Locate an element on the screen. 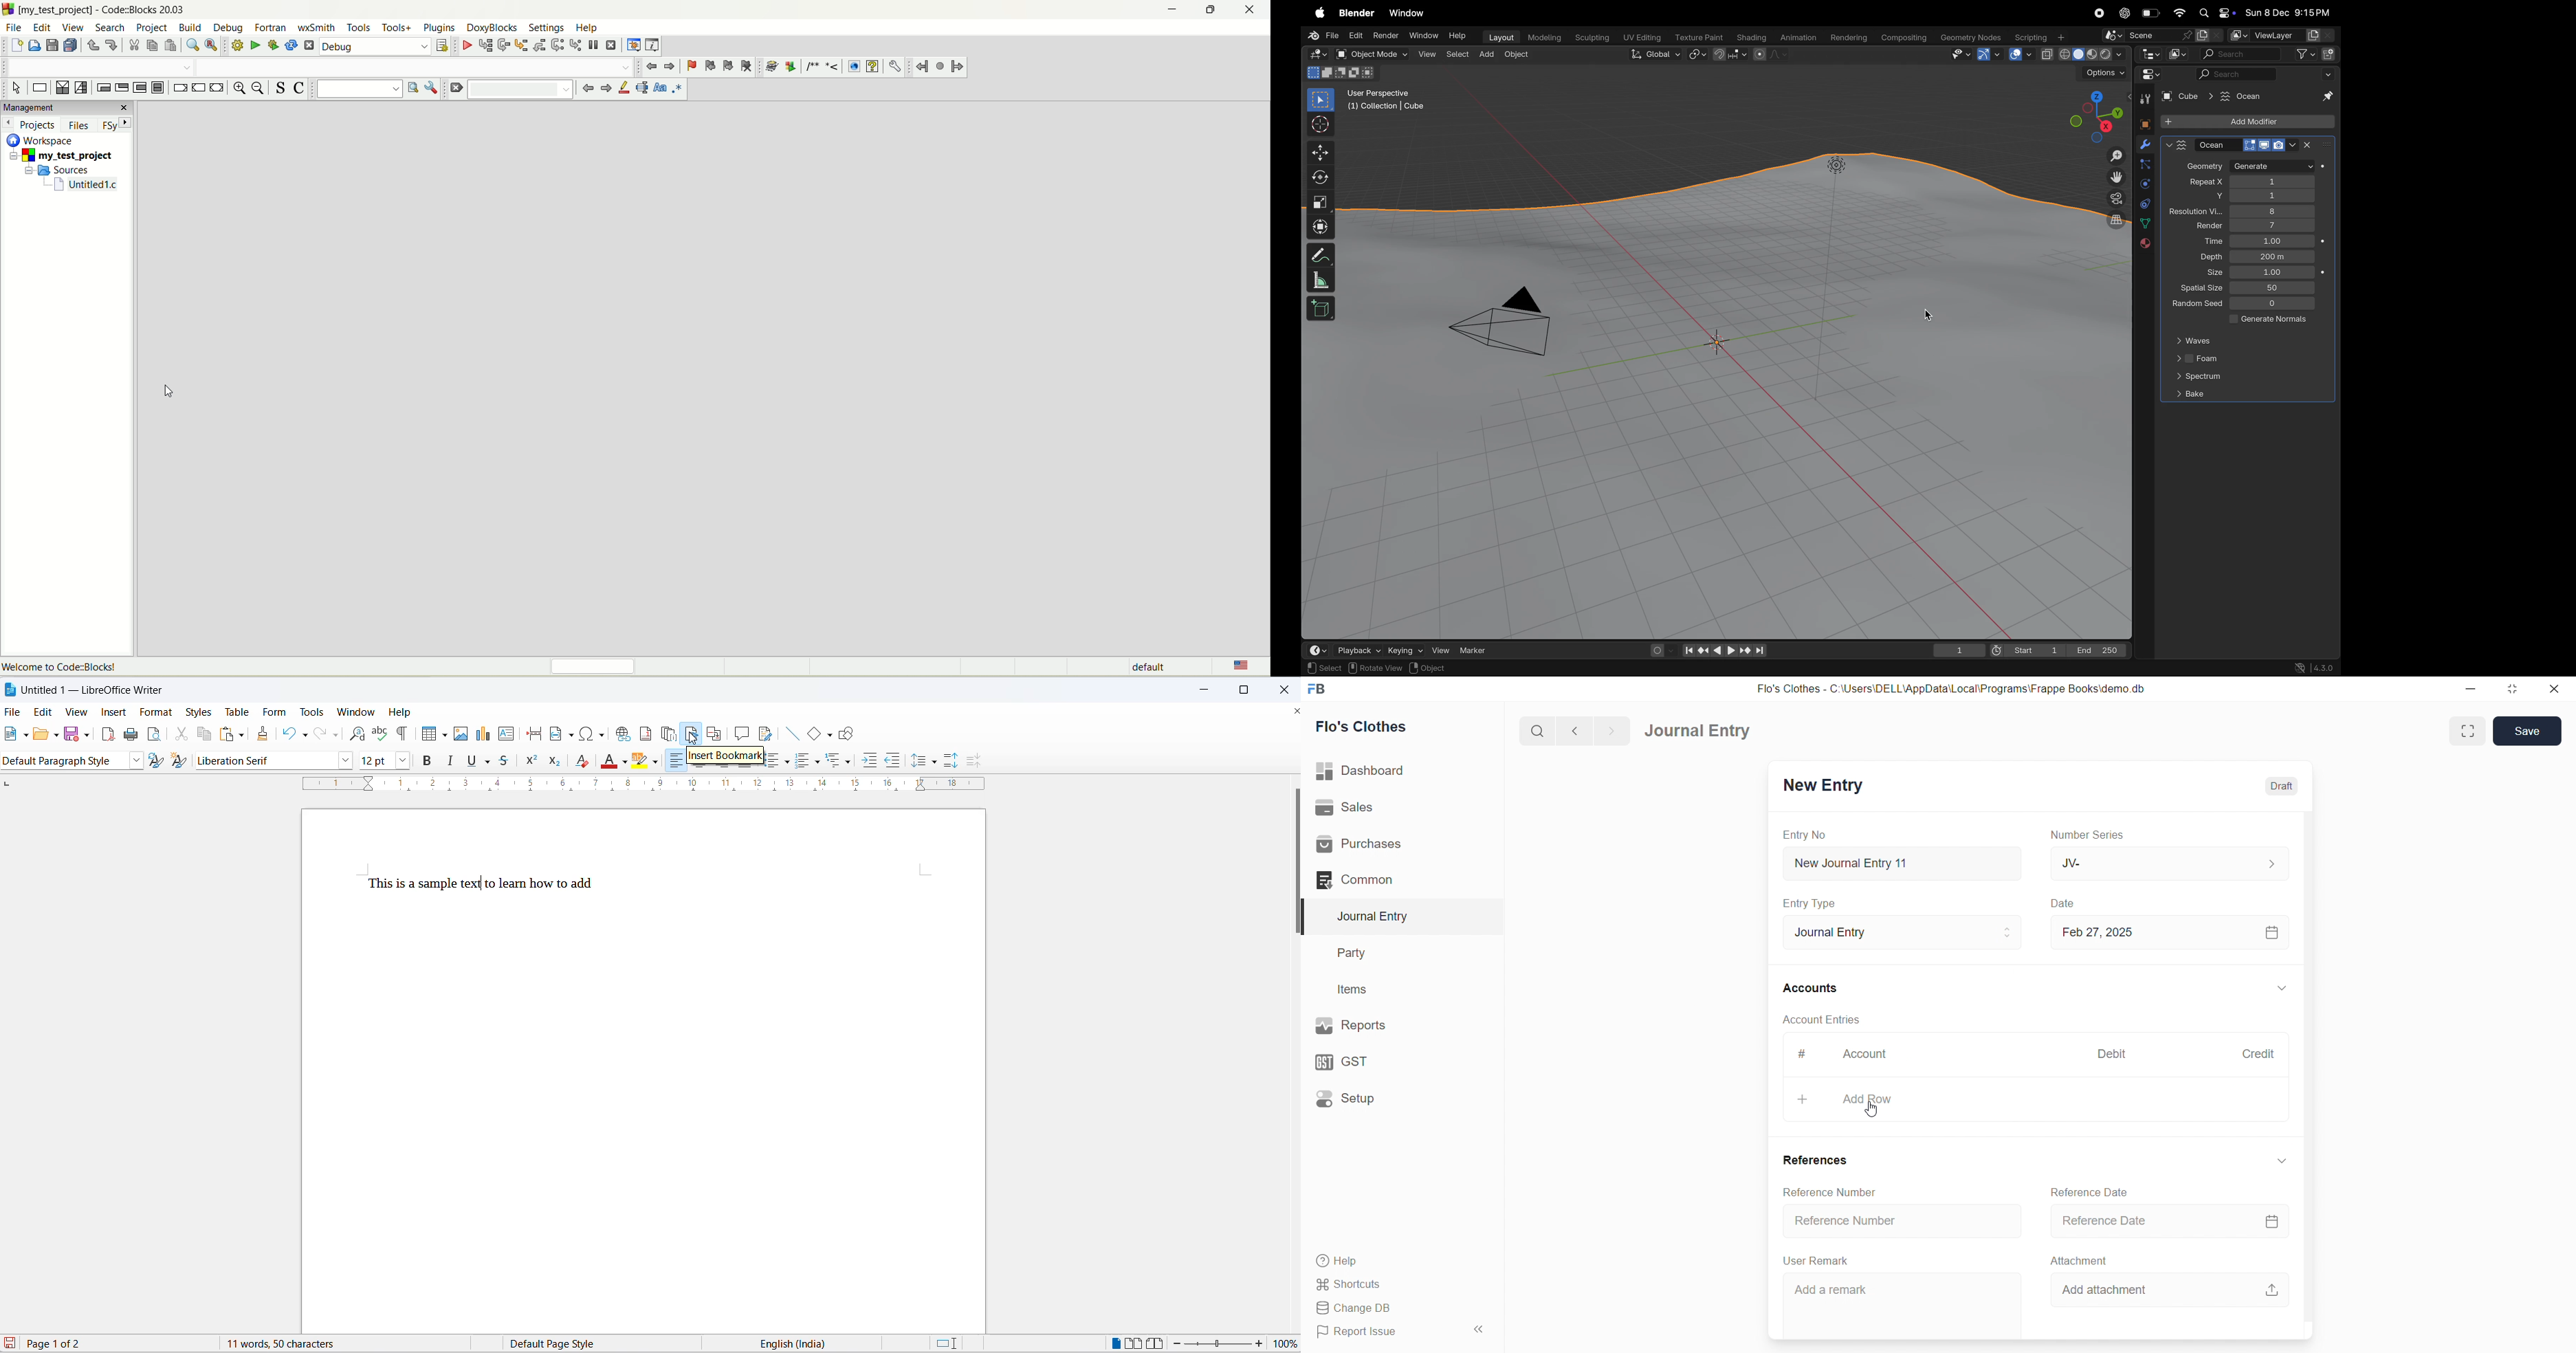 This screenshot has height=1372, width=2576. sources is located at coordinates (58, 171).